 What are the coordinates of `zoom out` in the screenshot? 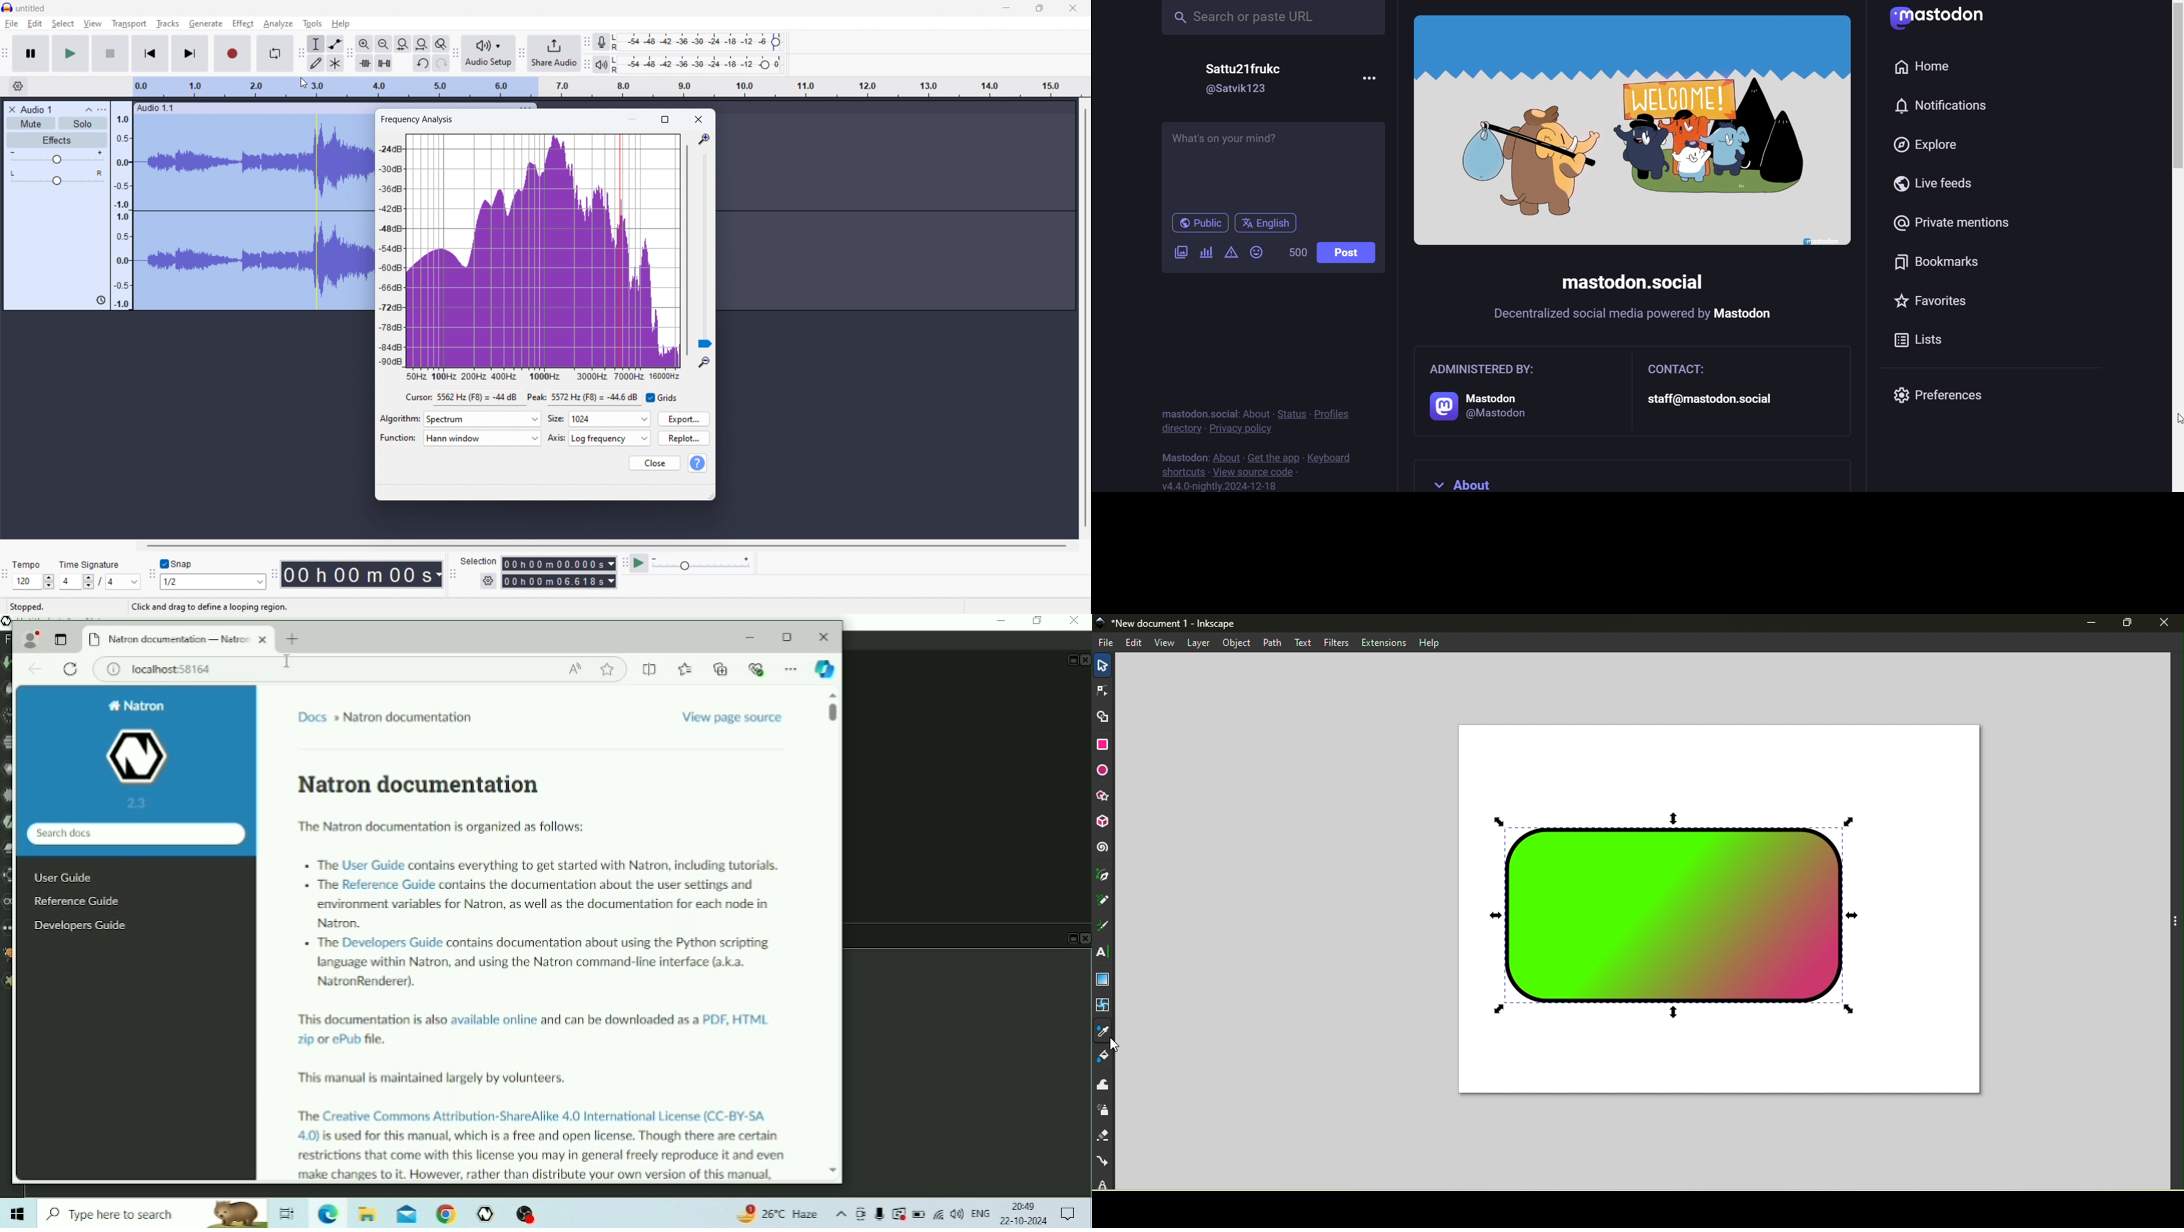 It's located at (383, 44).